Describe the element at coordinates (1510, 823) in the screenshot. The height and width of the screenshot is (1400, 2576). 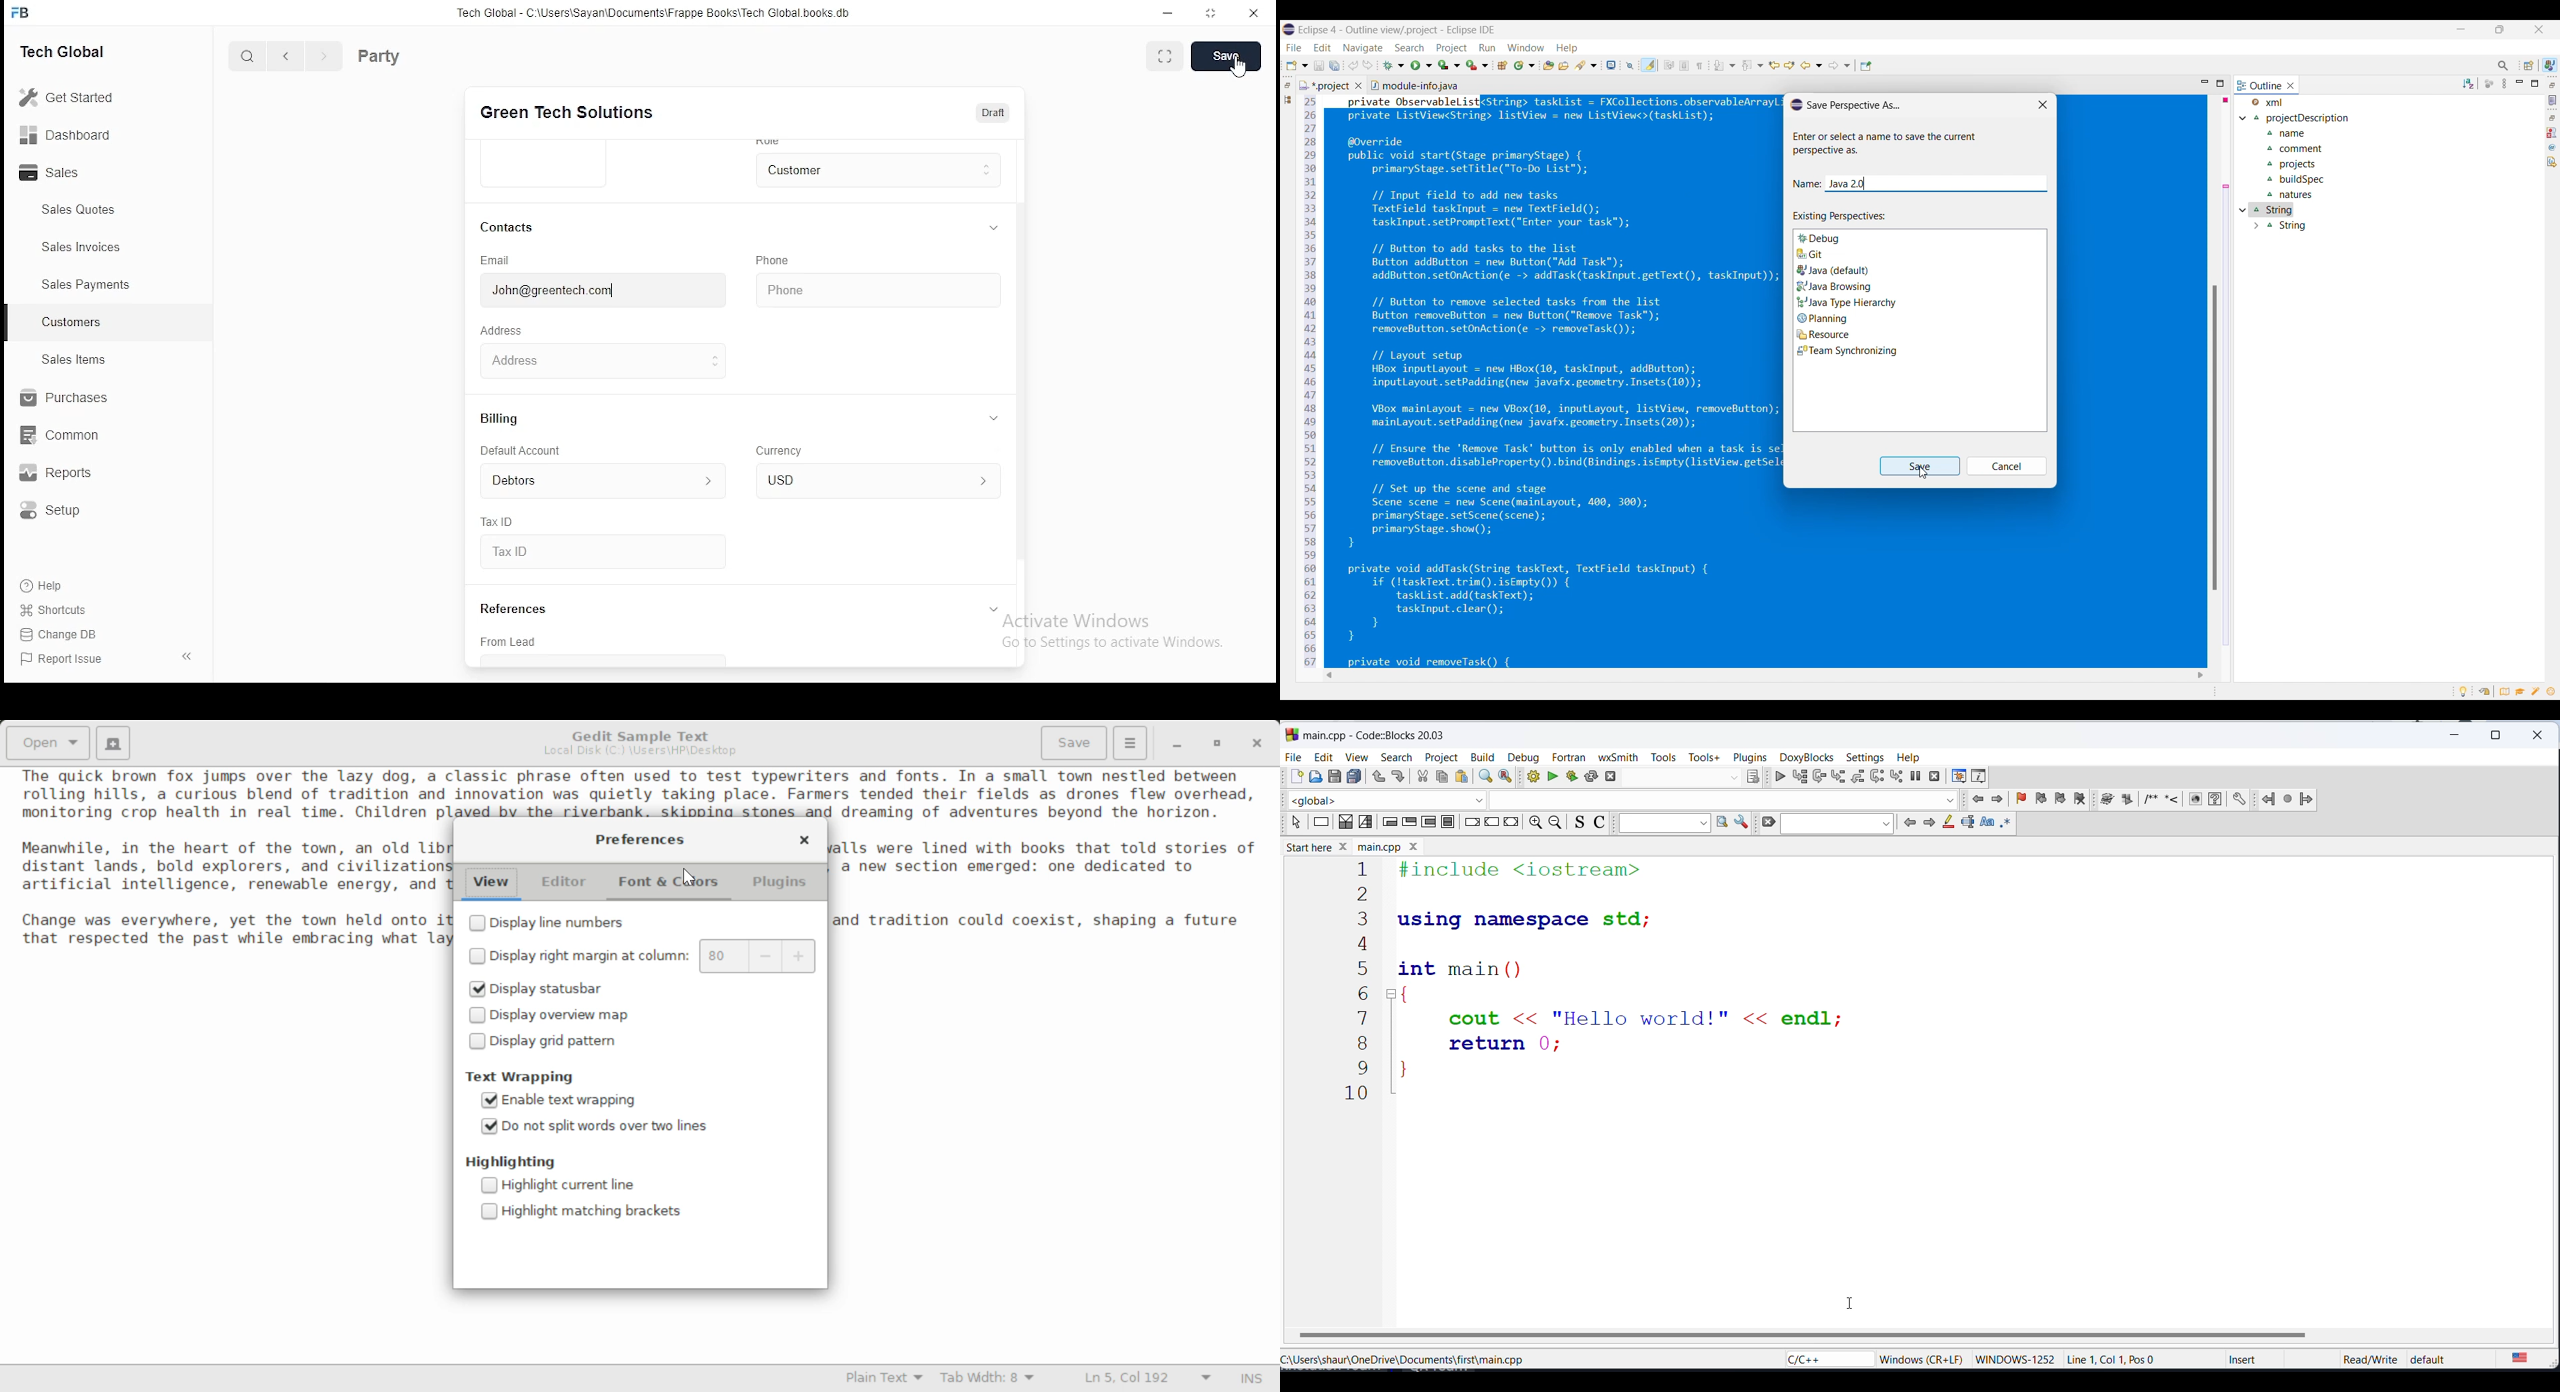
I see `return instruction` at that location.